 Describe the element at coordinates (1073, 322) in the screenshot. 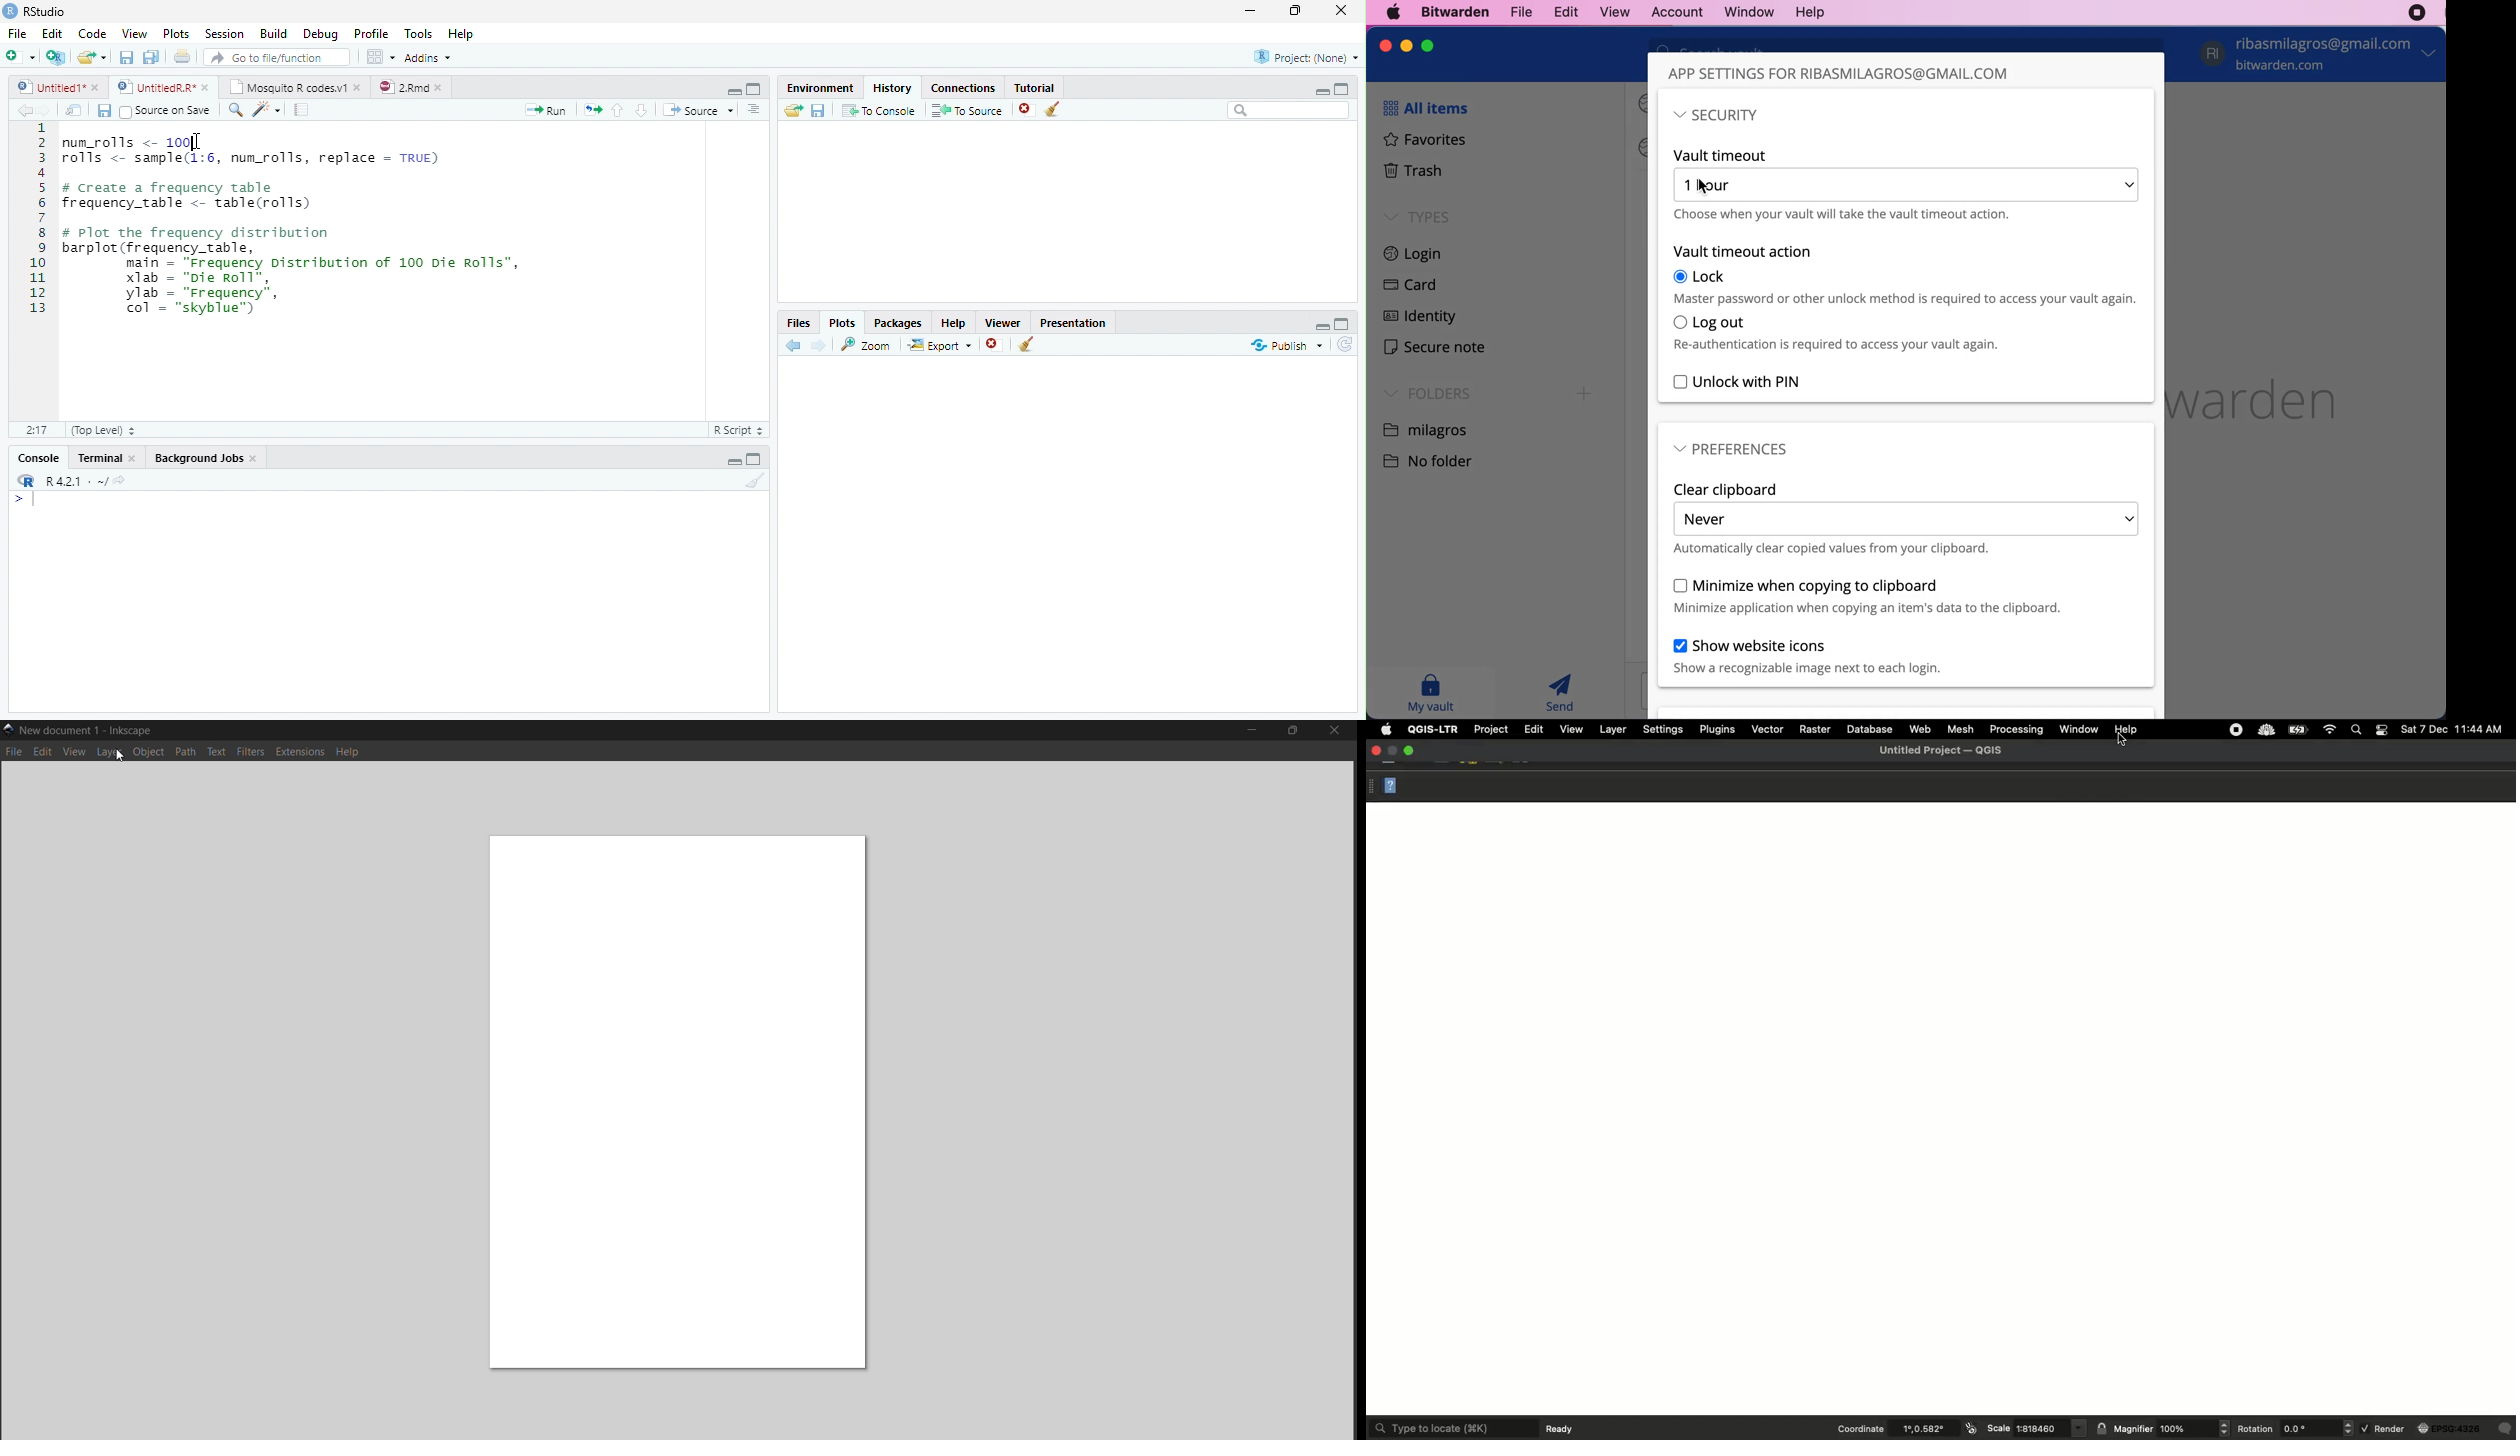

I see `Presentation` at that location.